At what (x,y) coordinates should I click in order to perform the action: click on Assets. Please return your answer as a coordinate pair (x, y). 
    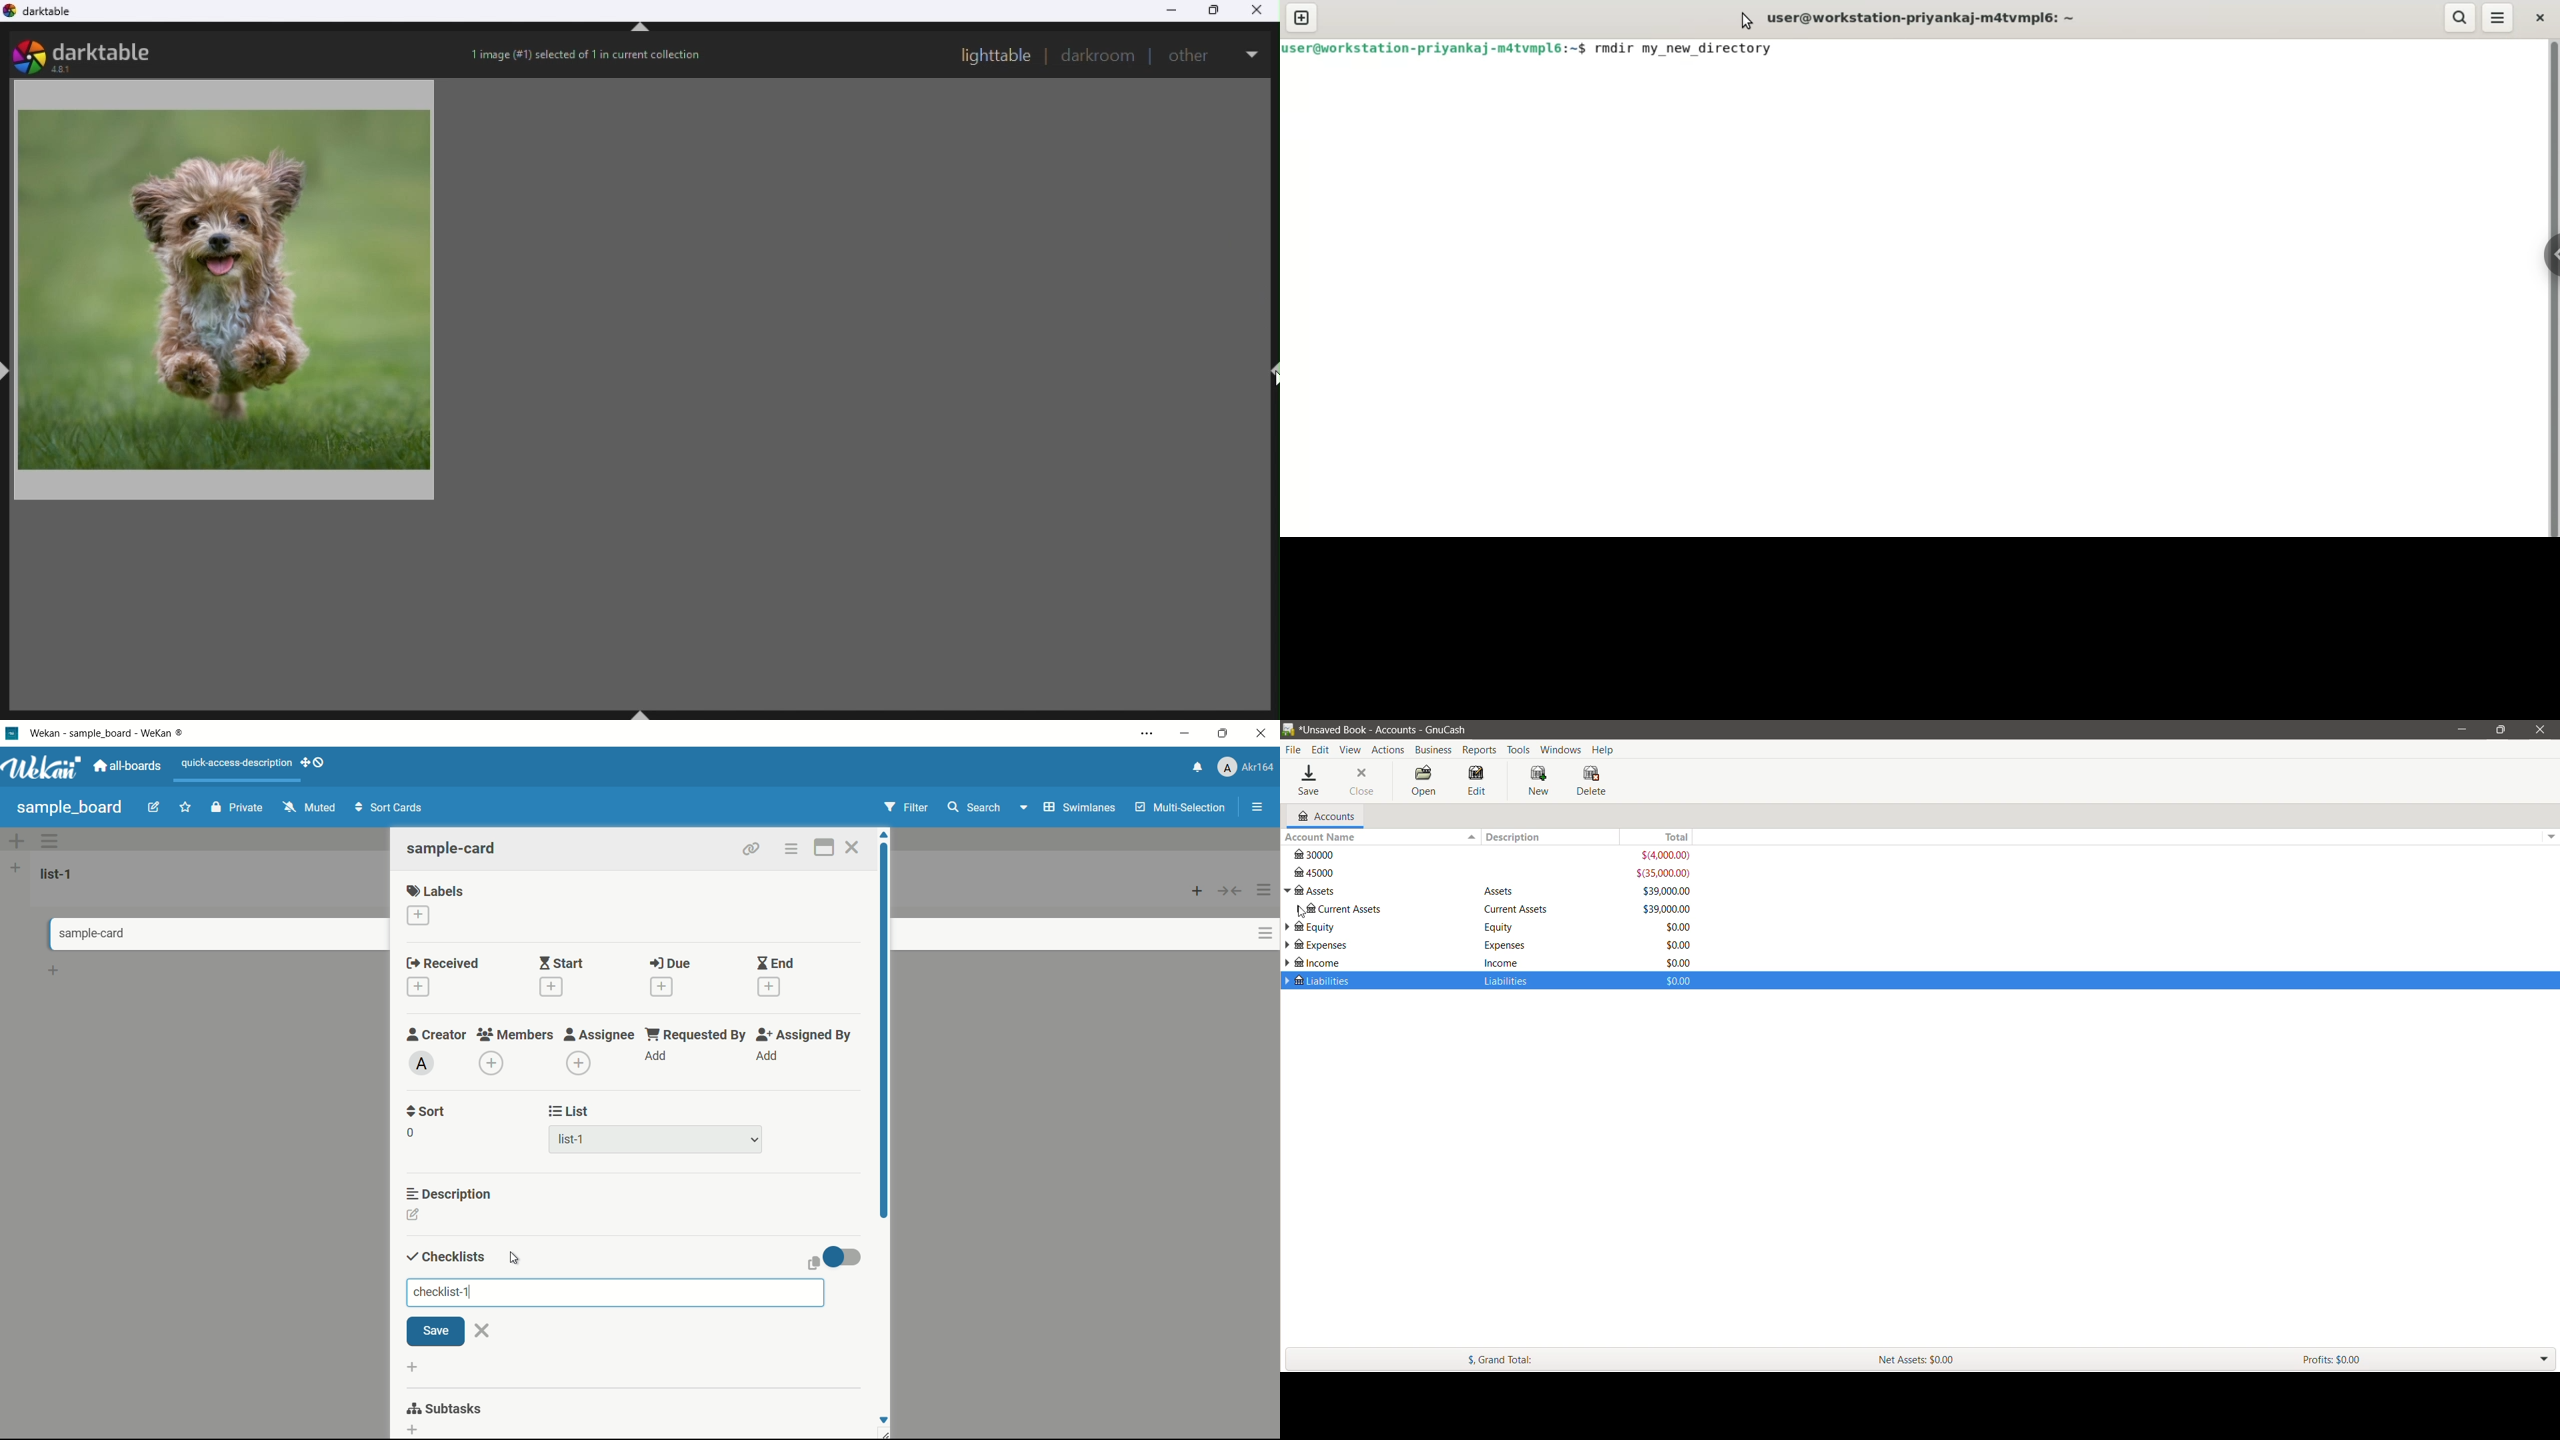
    Looking at the image, I should click on (1510, 892).